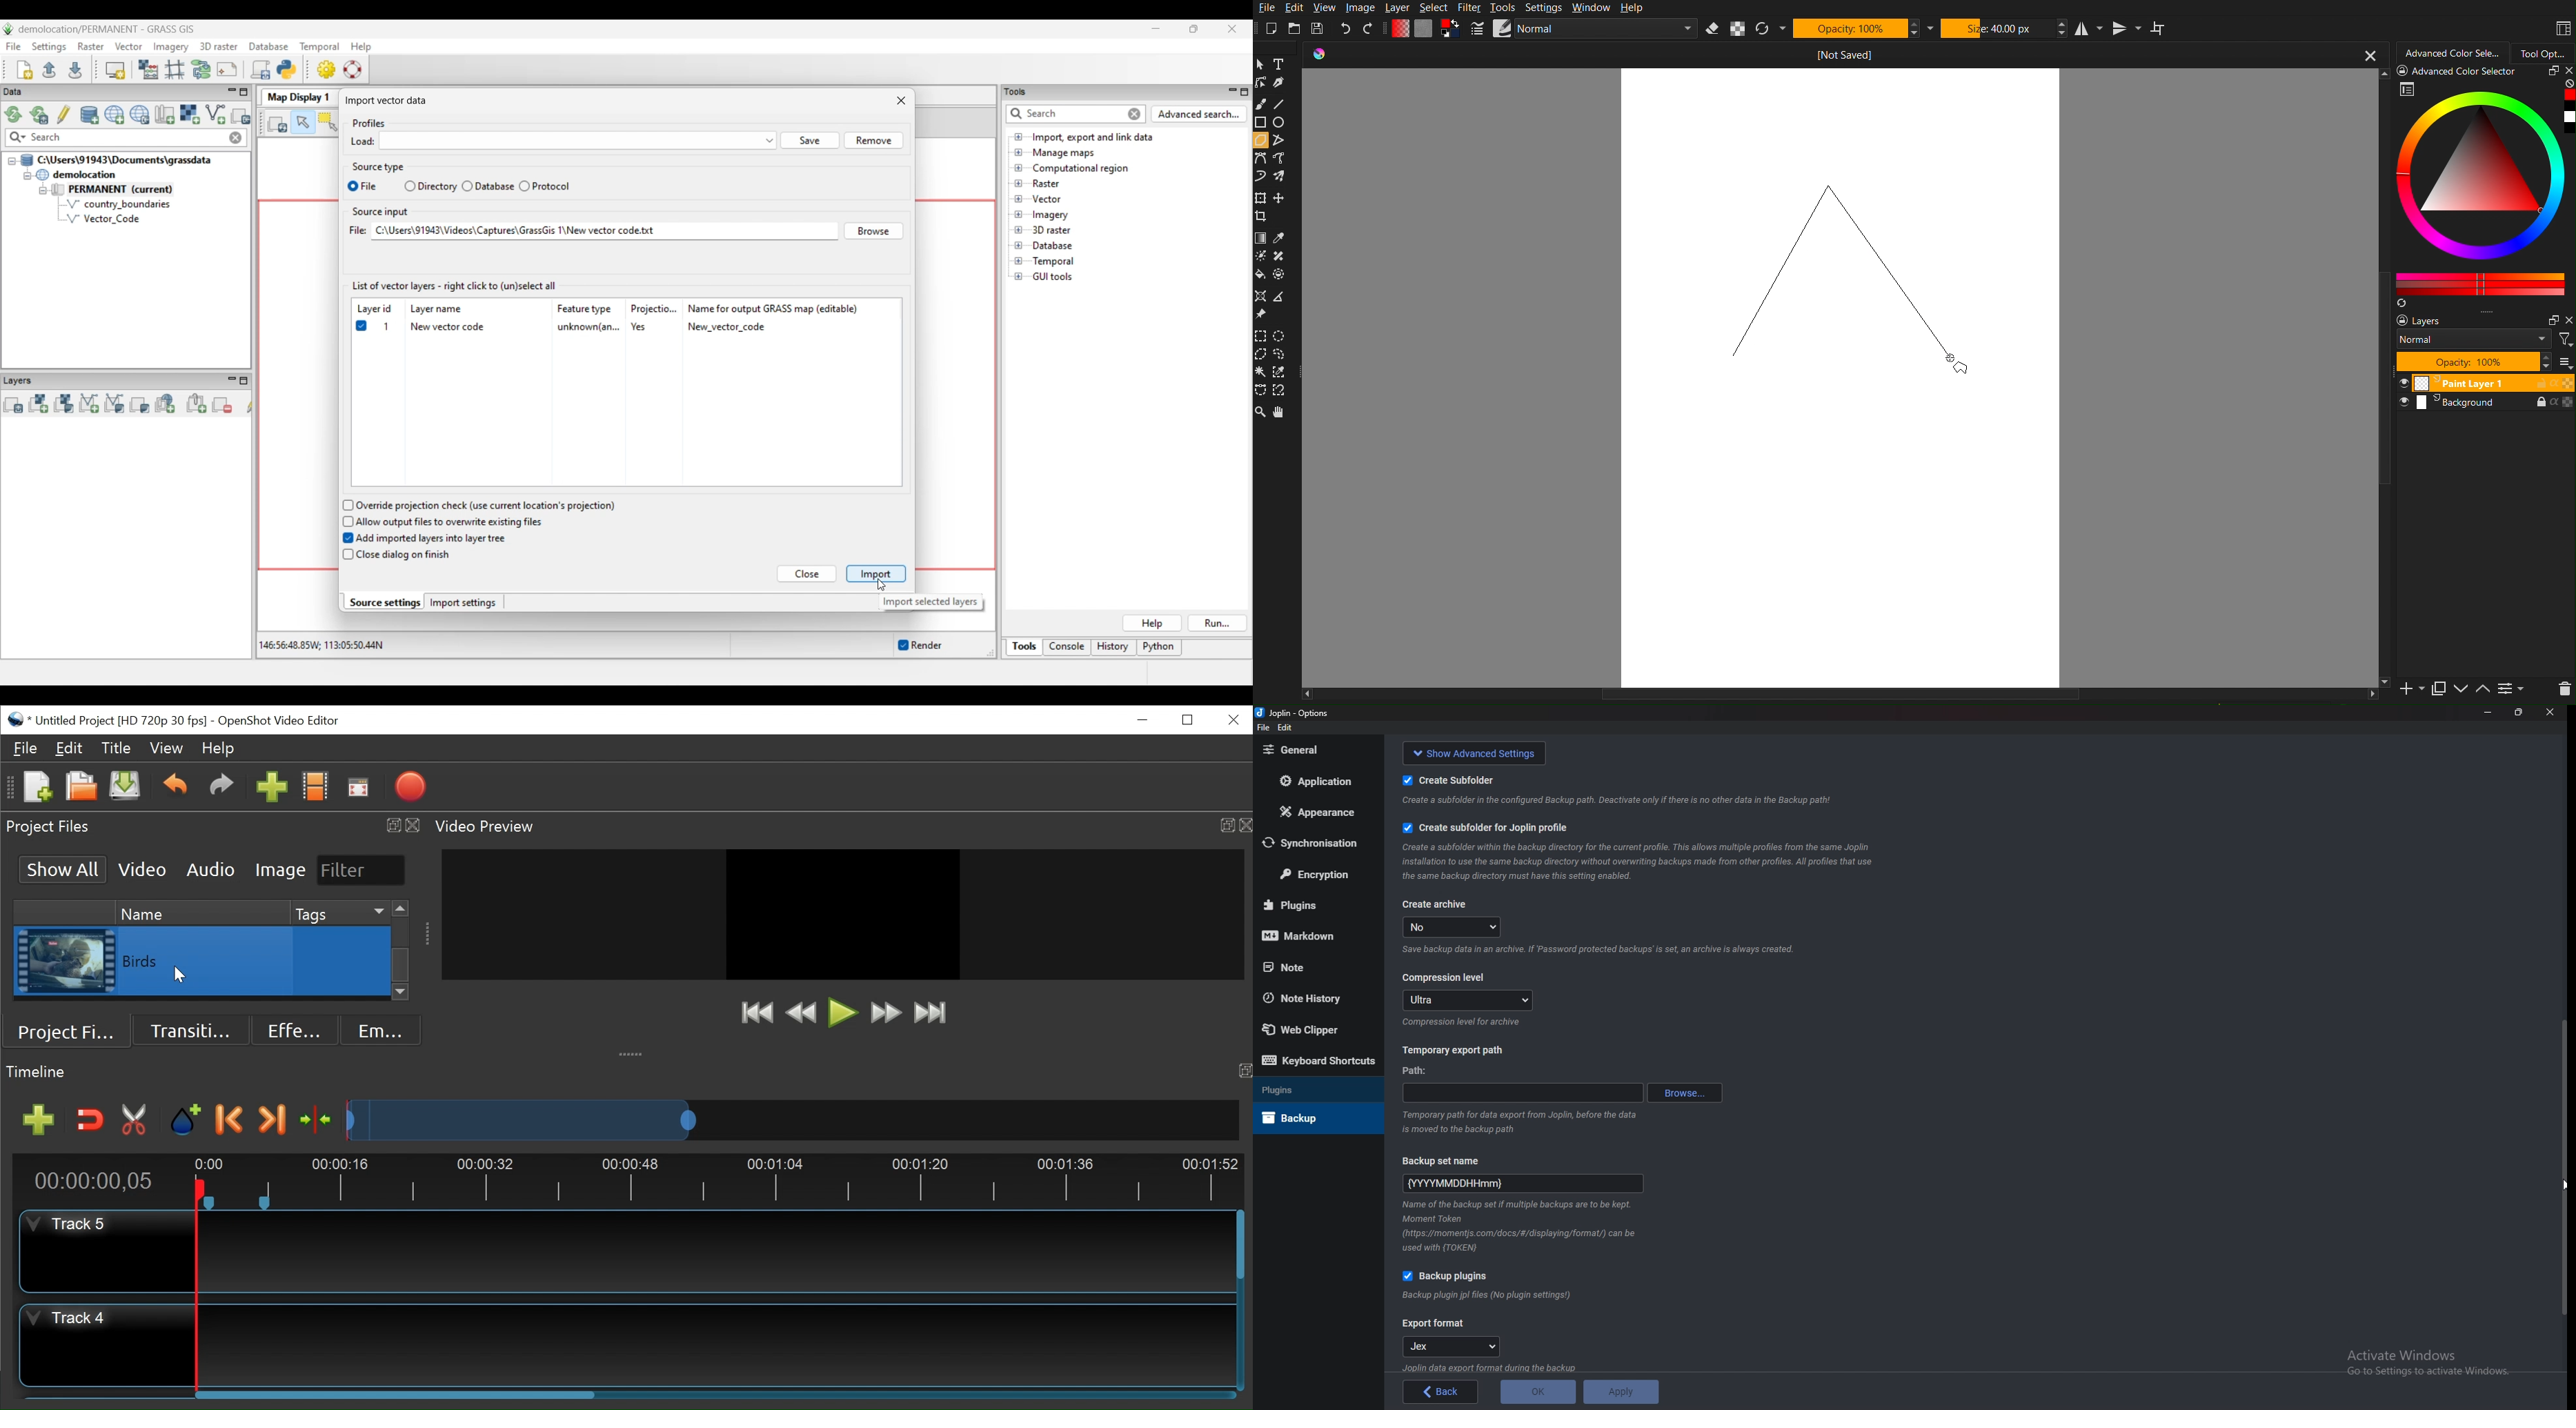 The width and height of the screenshot is (2576, 1428). I want to click on Undo, so click(1345, 29).